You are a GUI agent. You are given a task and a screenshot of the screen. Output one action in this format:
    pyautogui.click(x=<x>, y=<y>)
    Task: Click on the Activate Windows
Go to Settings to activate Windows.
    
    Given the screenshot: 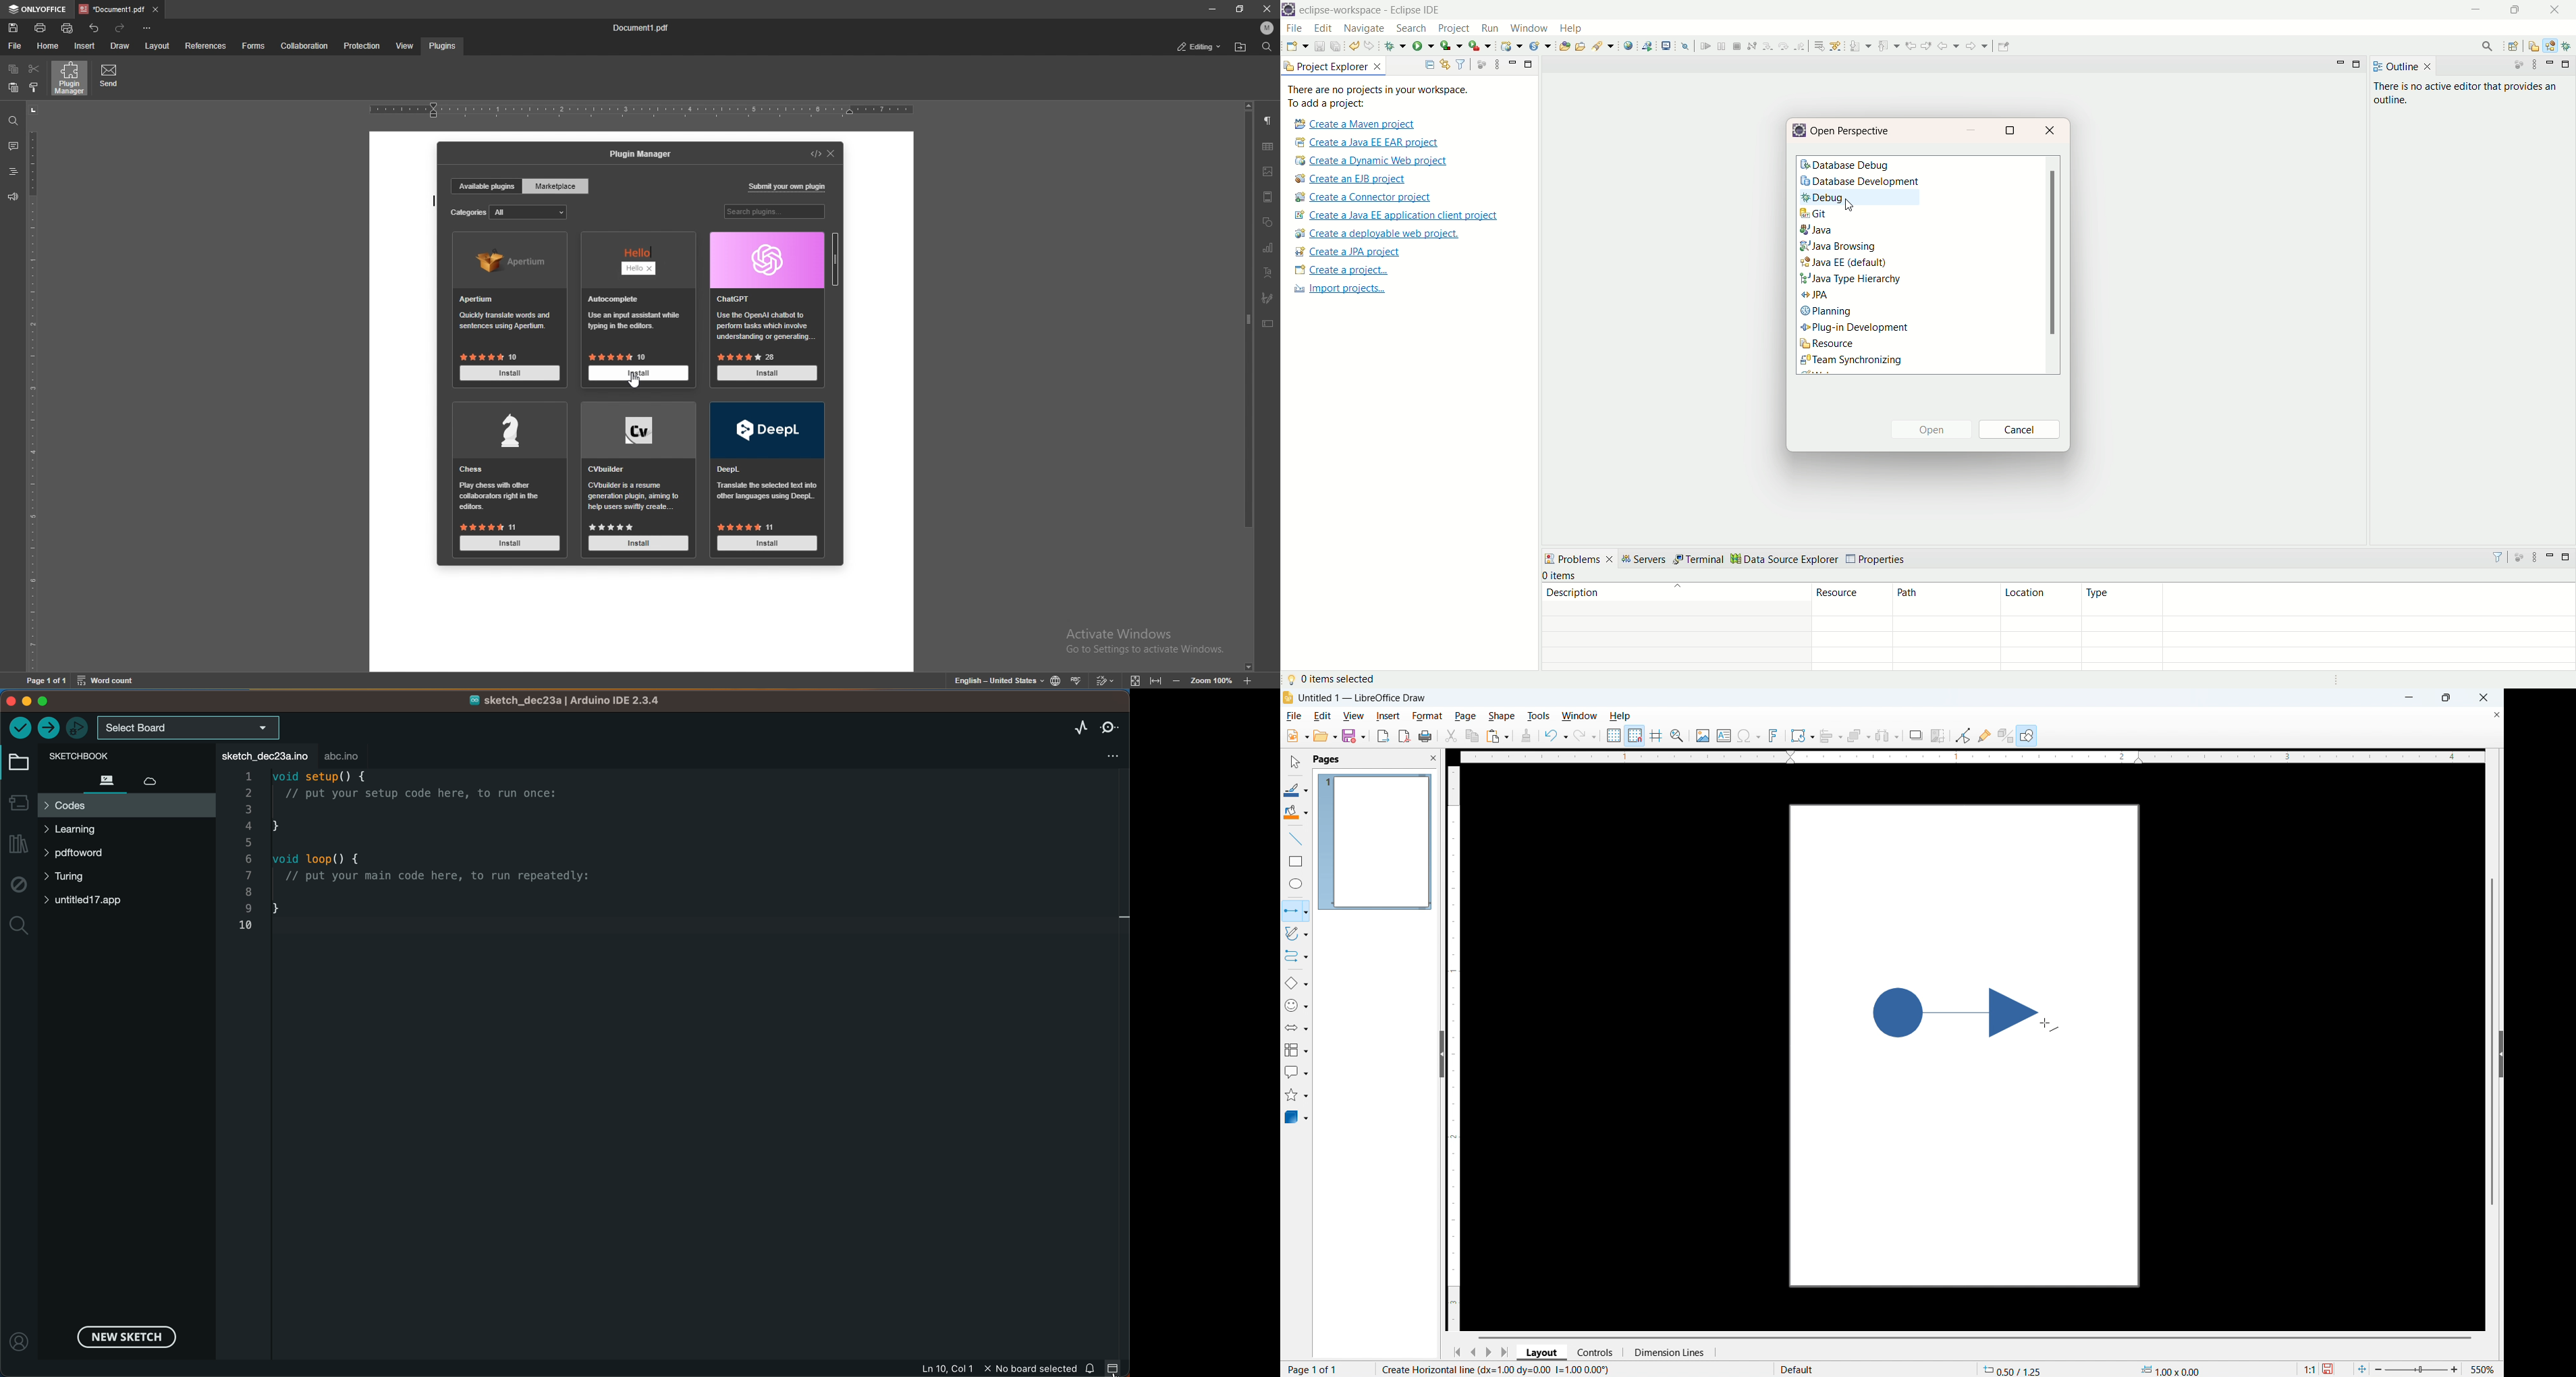 What is the action you would take?
    pyautogui.click(x=1144, y=640)
    